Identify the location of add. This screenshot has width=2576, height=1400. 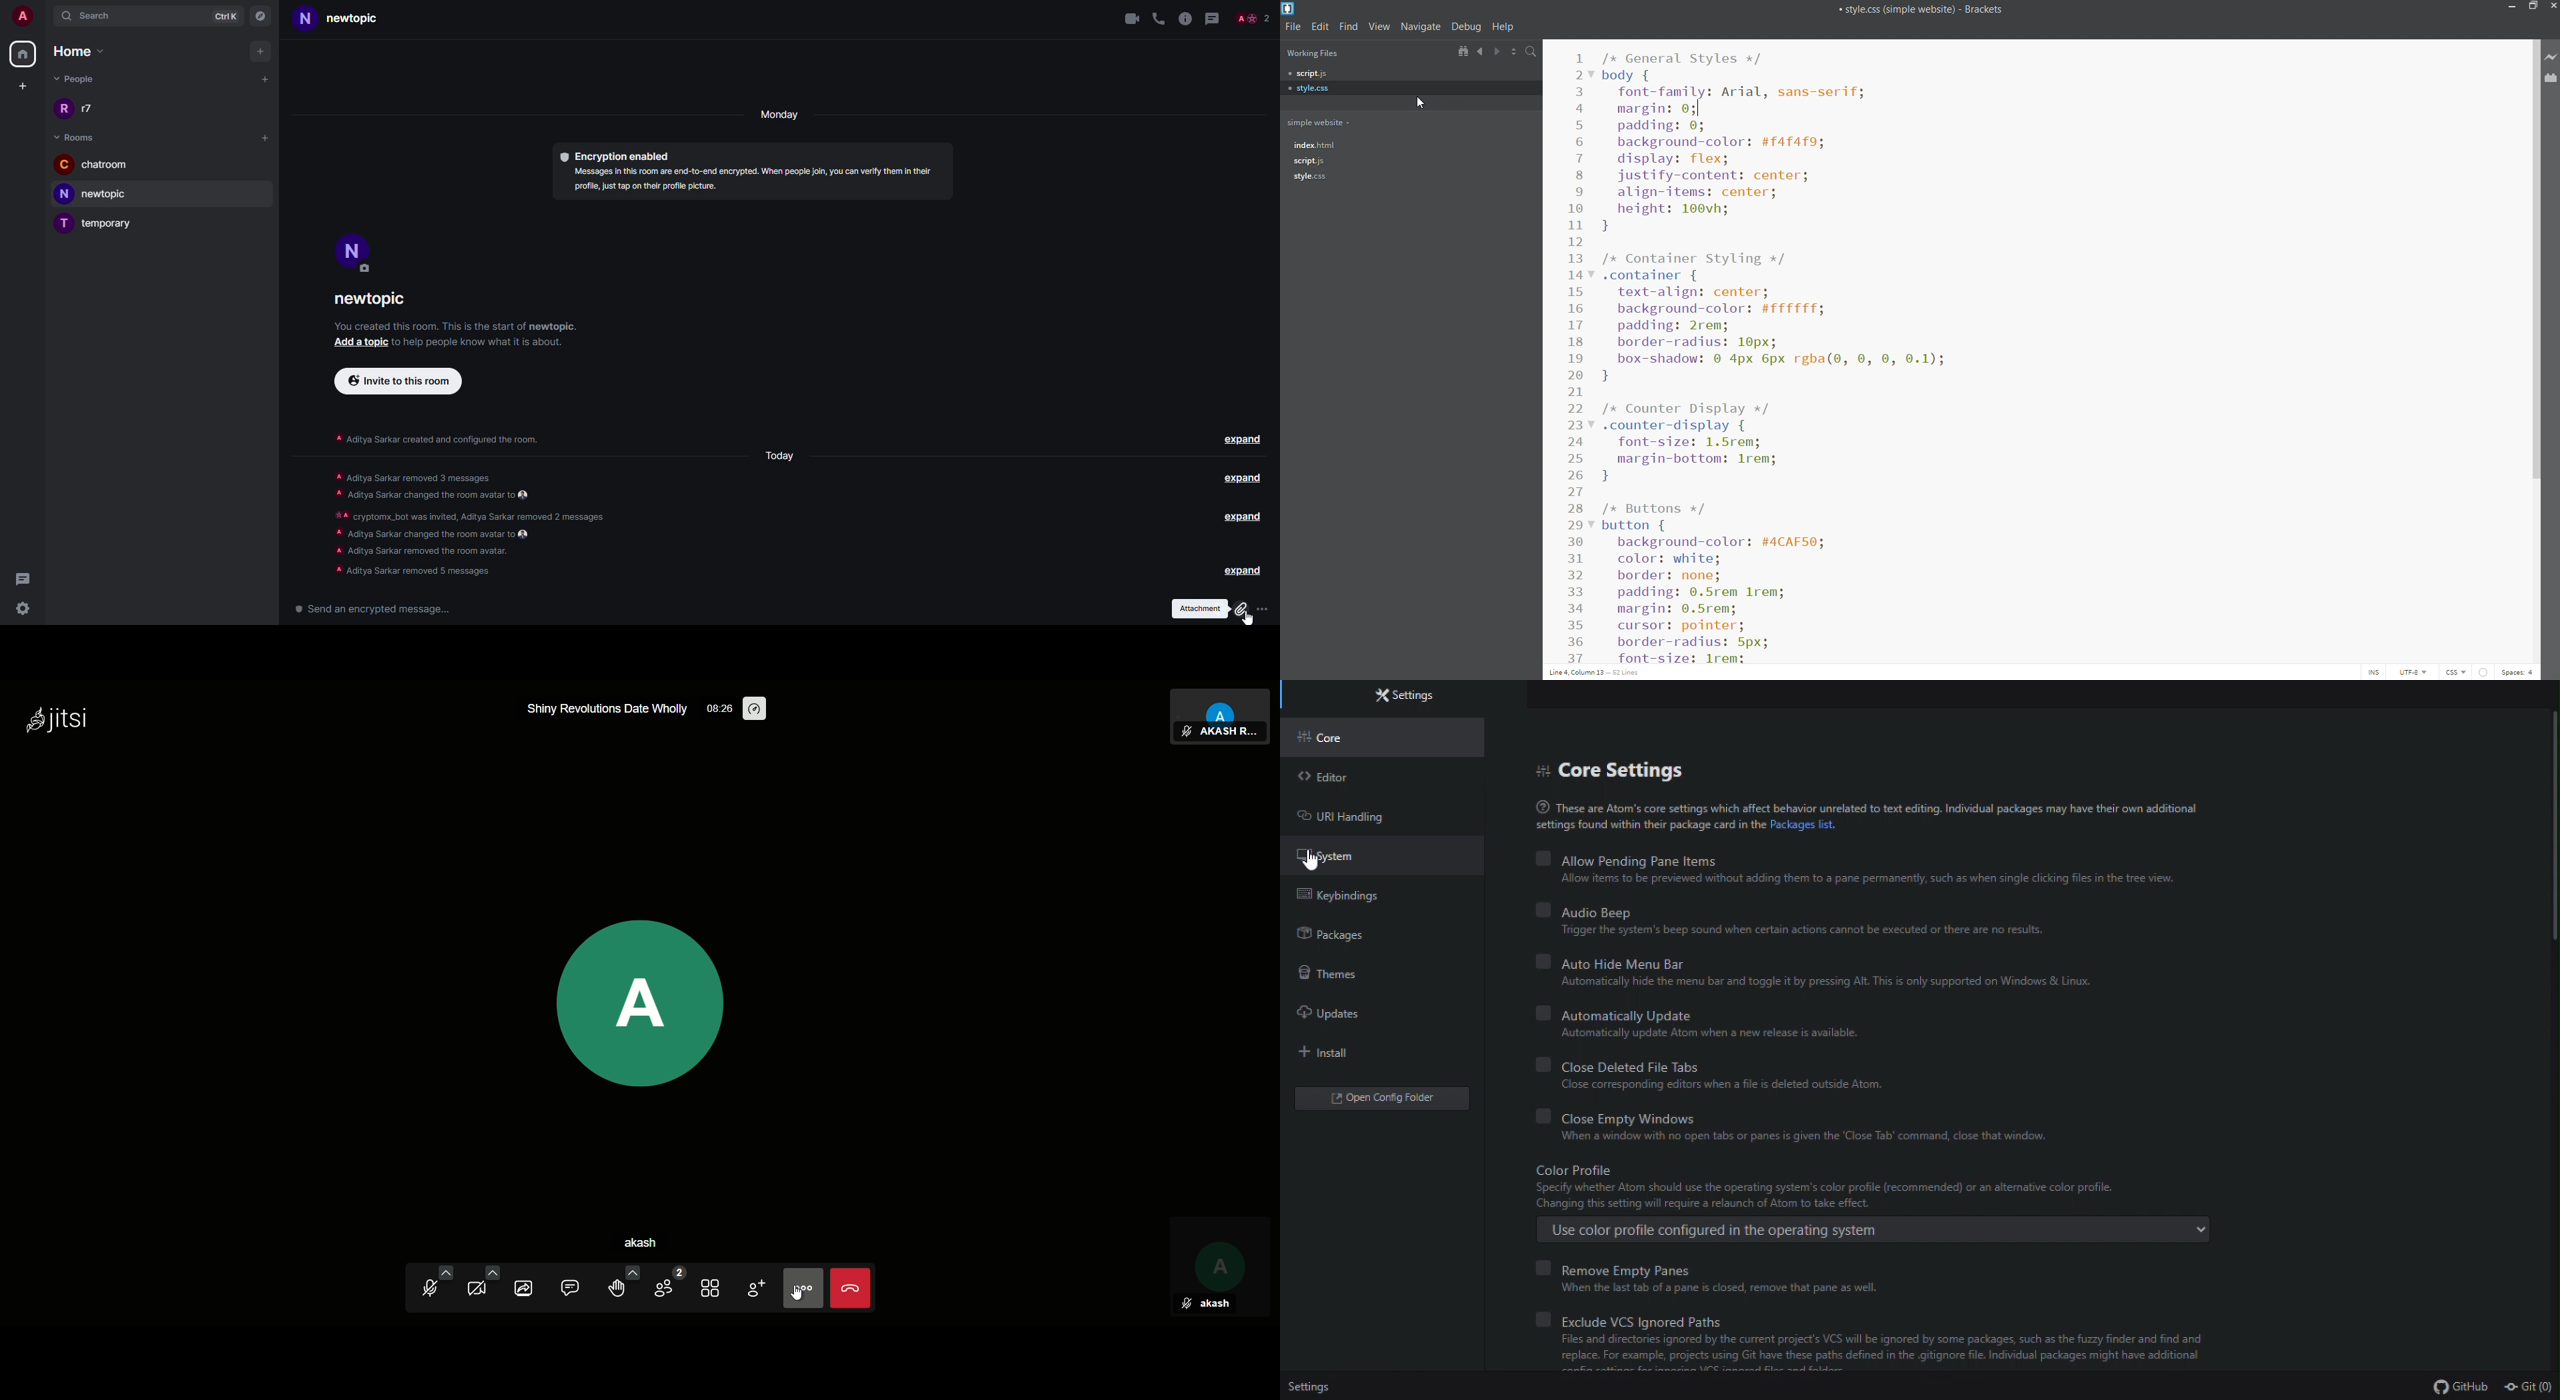
(263, 137).